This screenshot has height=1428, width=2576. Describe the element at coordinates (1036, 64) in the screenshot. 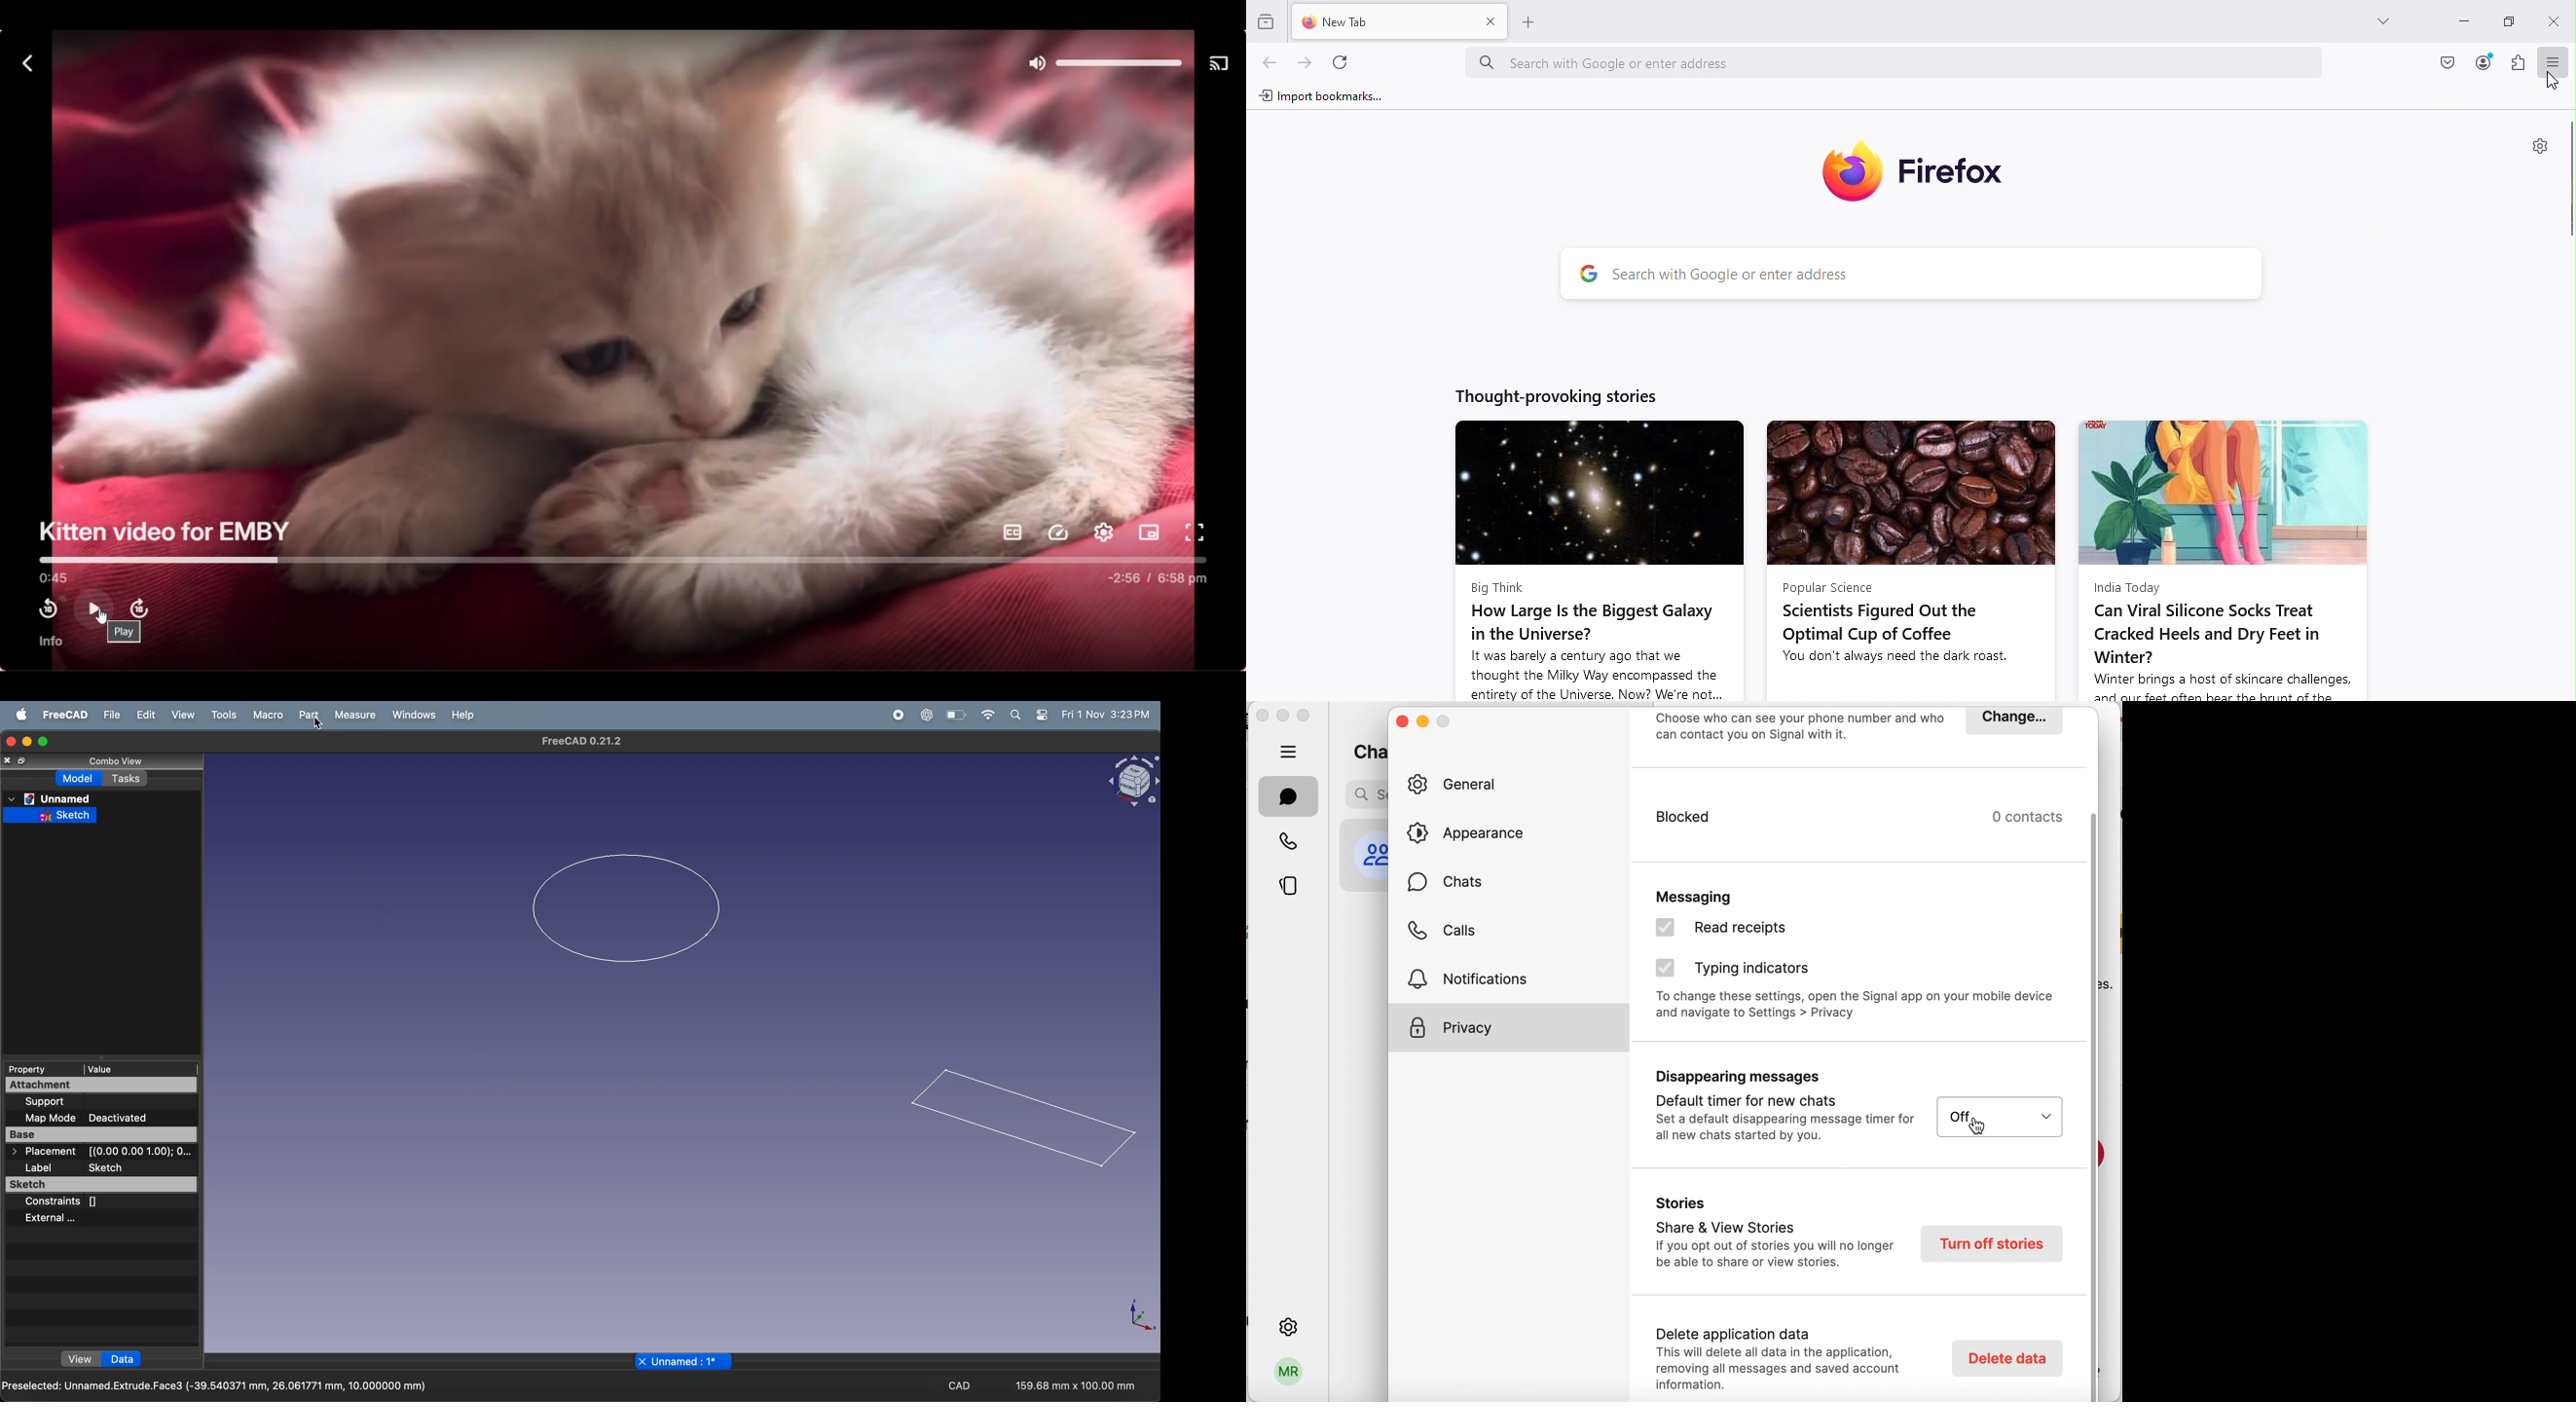

I see `Mute` at that location.